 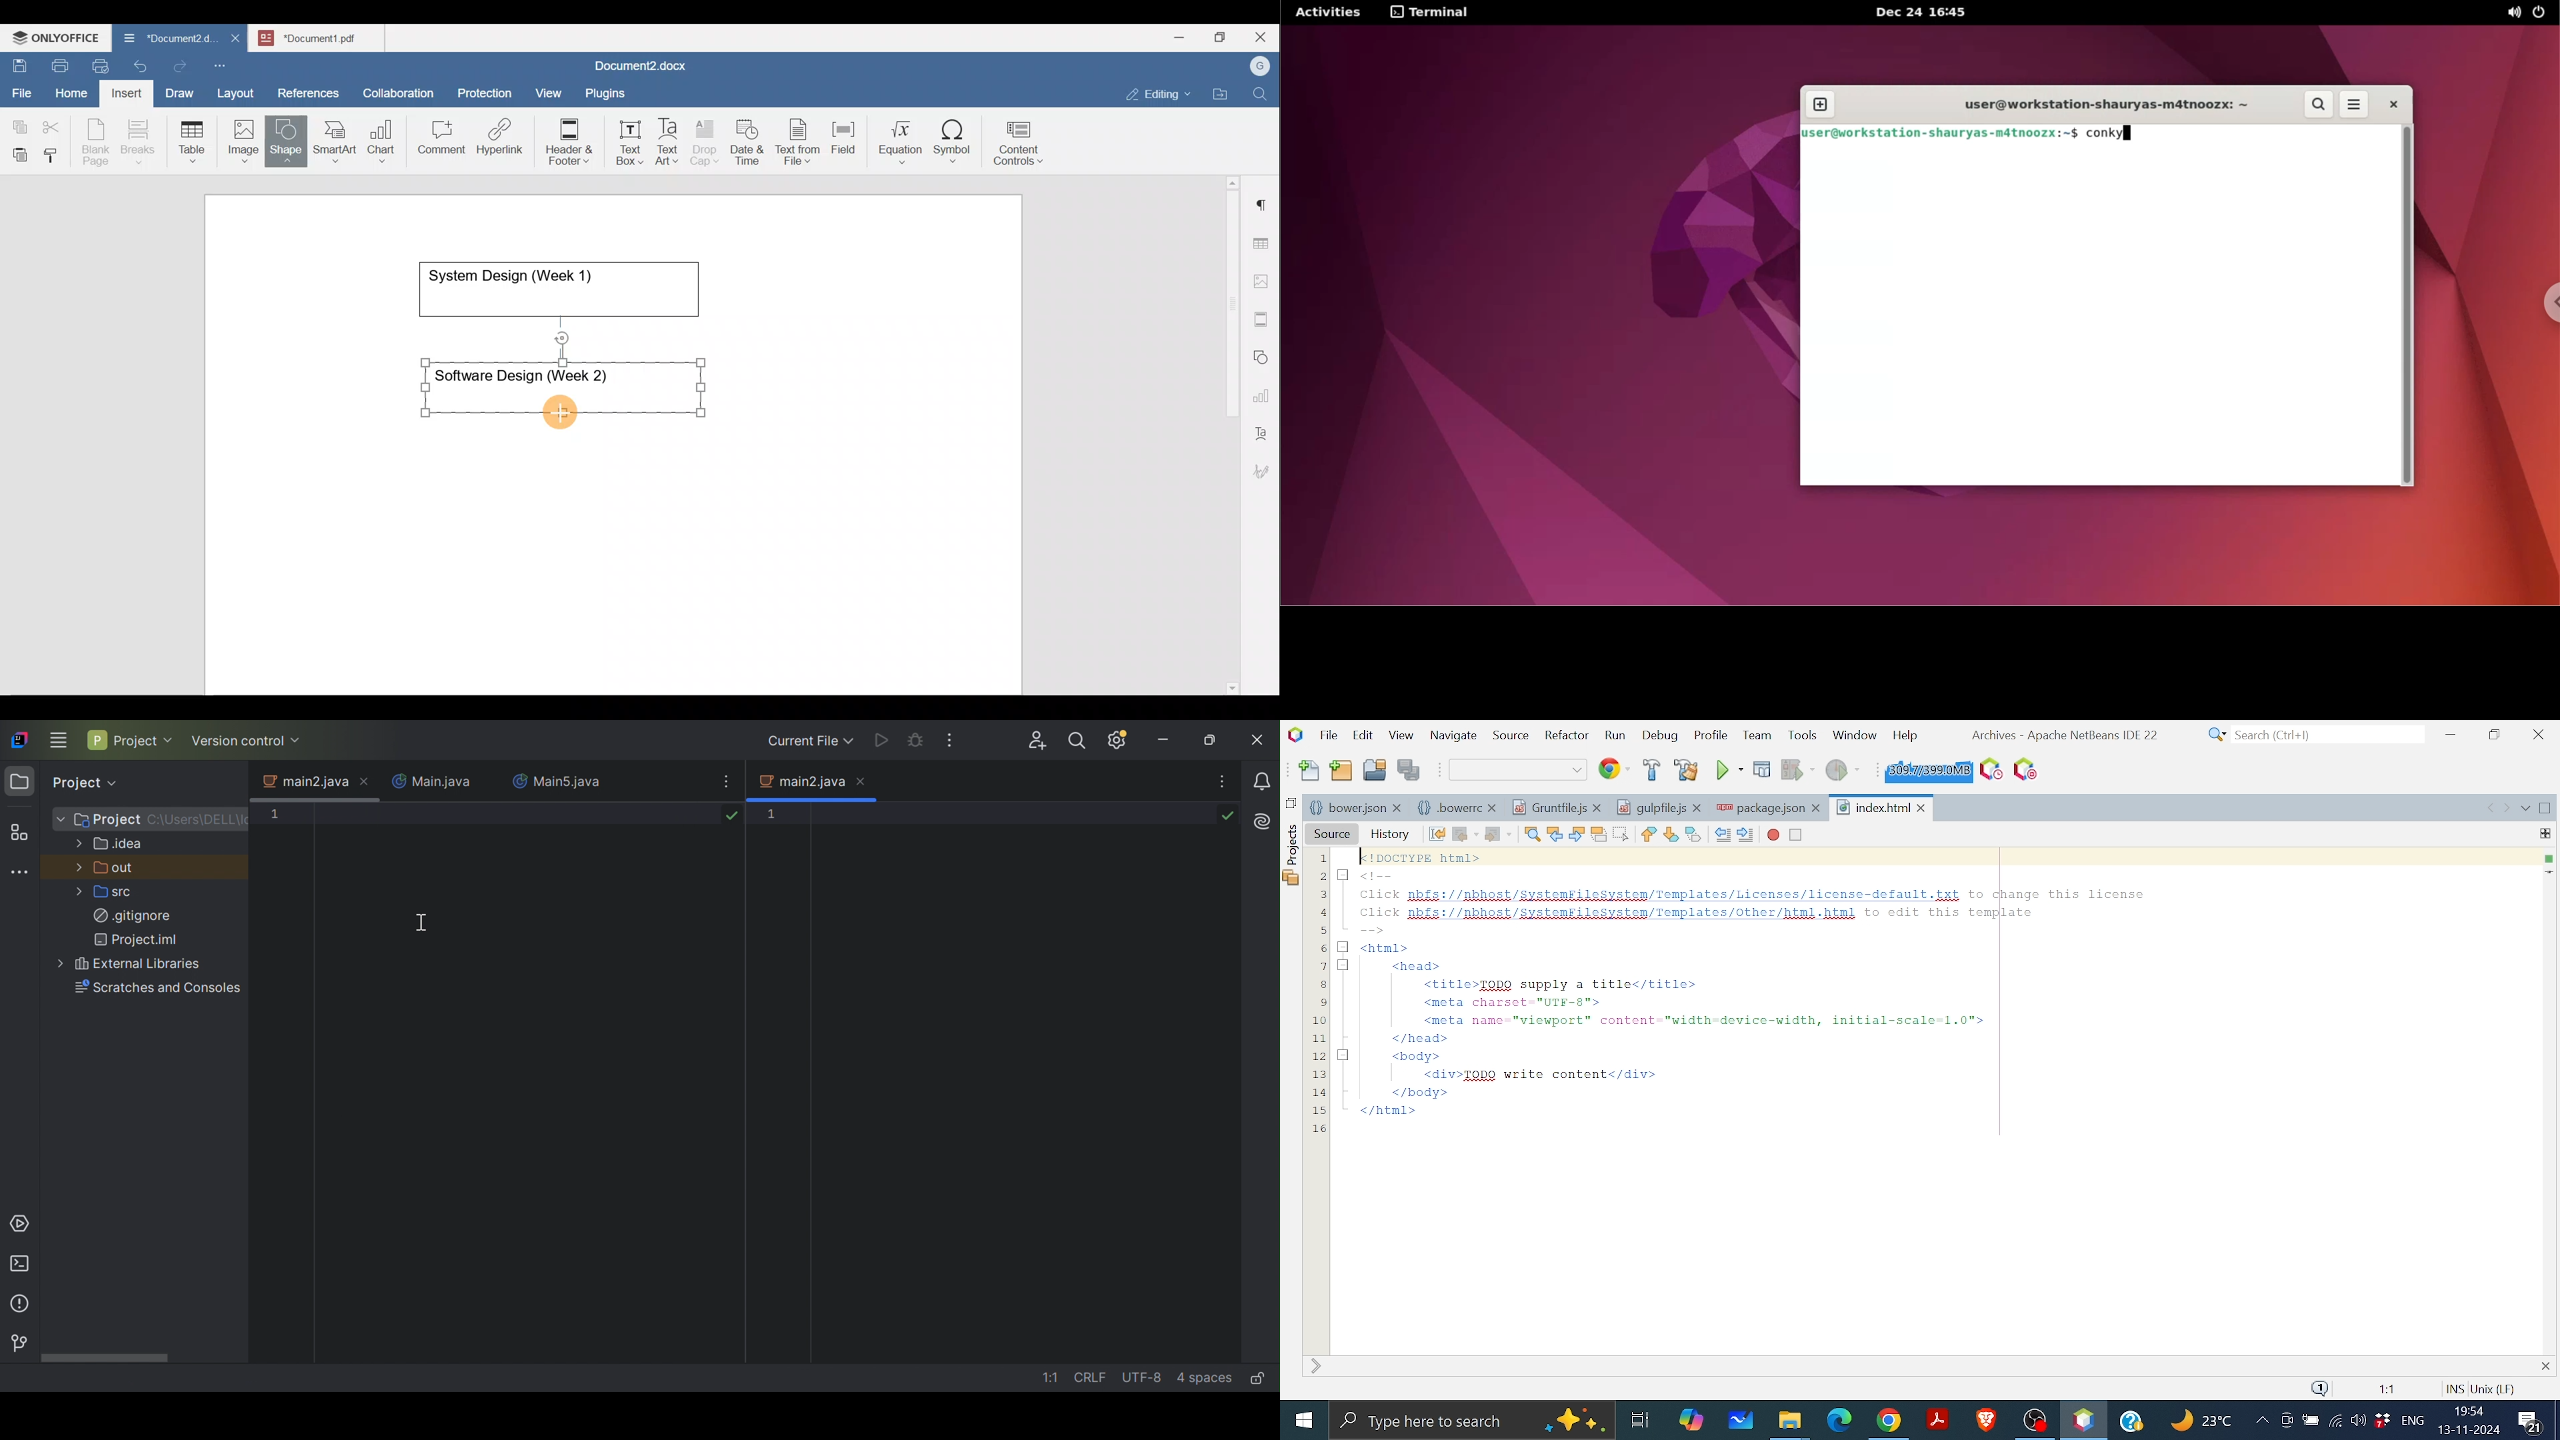 I want to click on add folder, so click(x=1342, y=772).